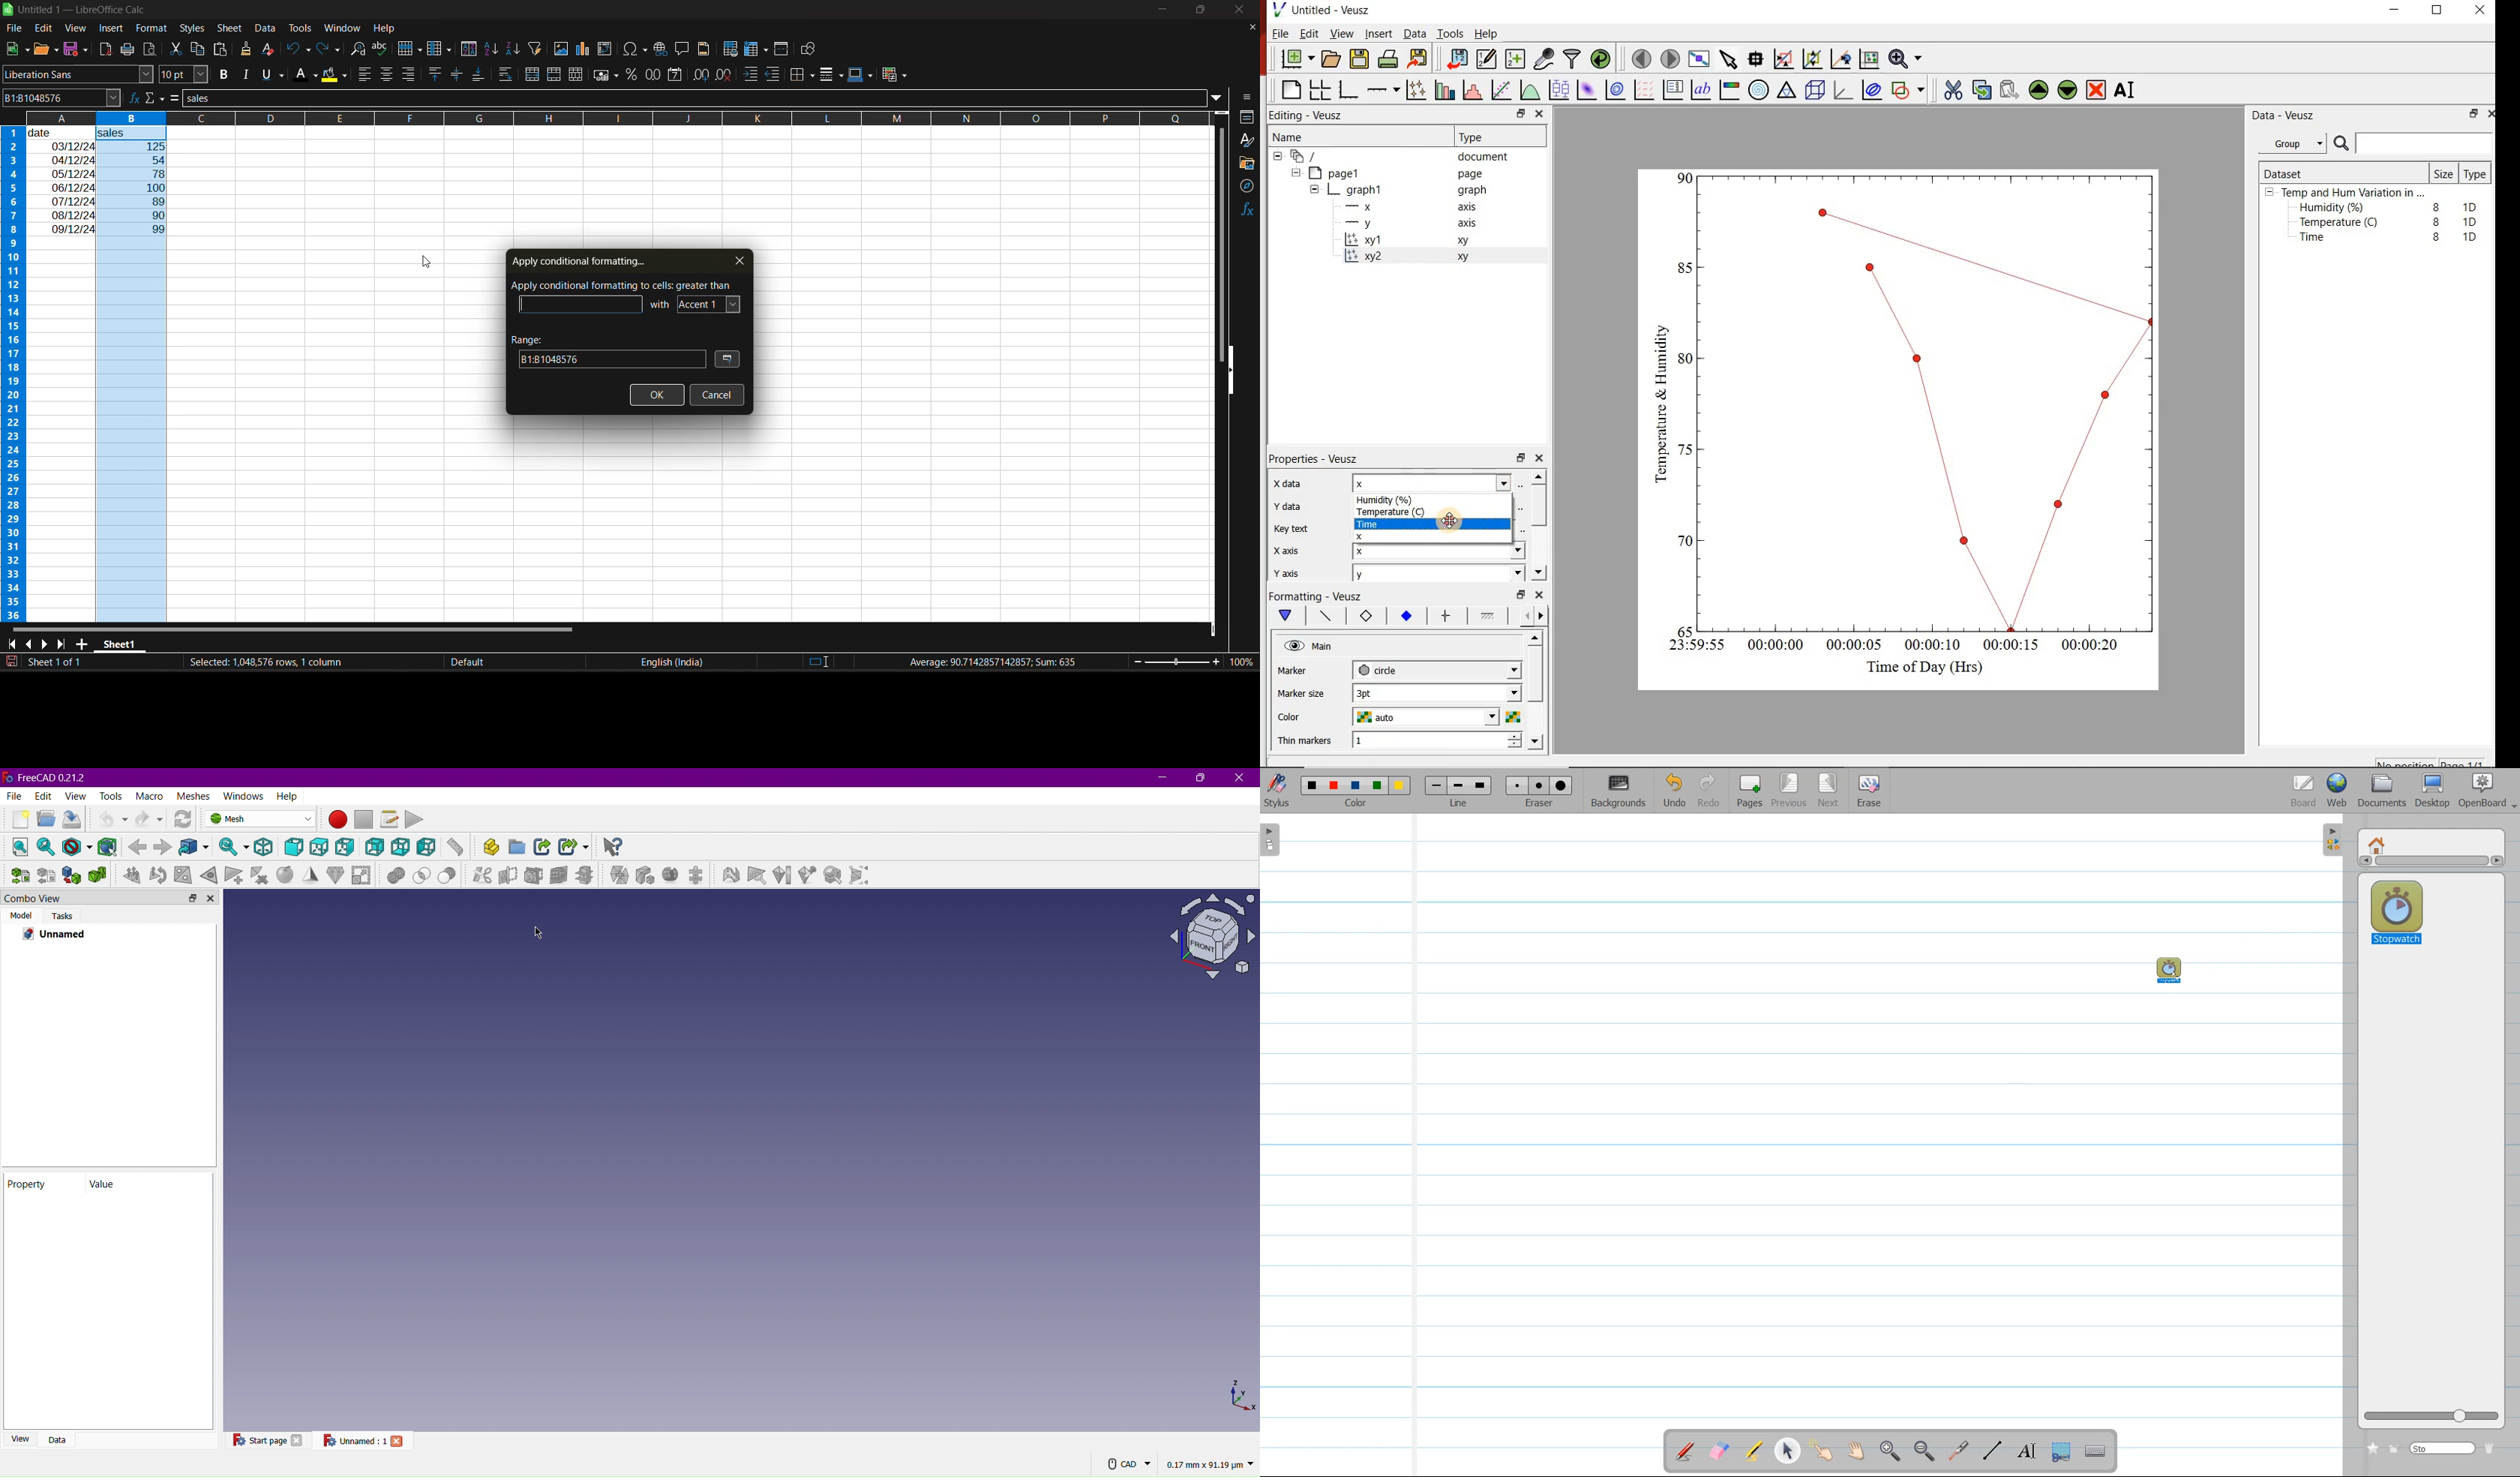 The width and height of the screenshot is (2520, 1484). What do you see at coordinates (334, 76) in the screenshot?
I see `background color` at bounding box center [334, 76].